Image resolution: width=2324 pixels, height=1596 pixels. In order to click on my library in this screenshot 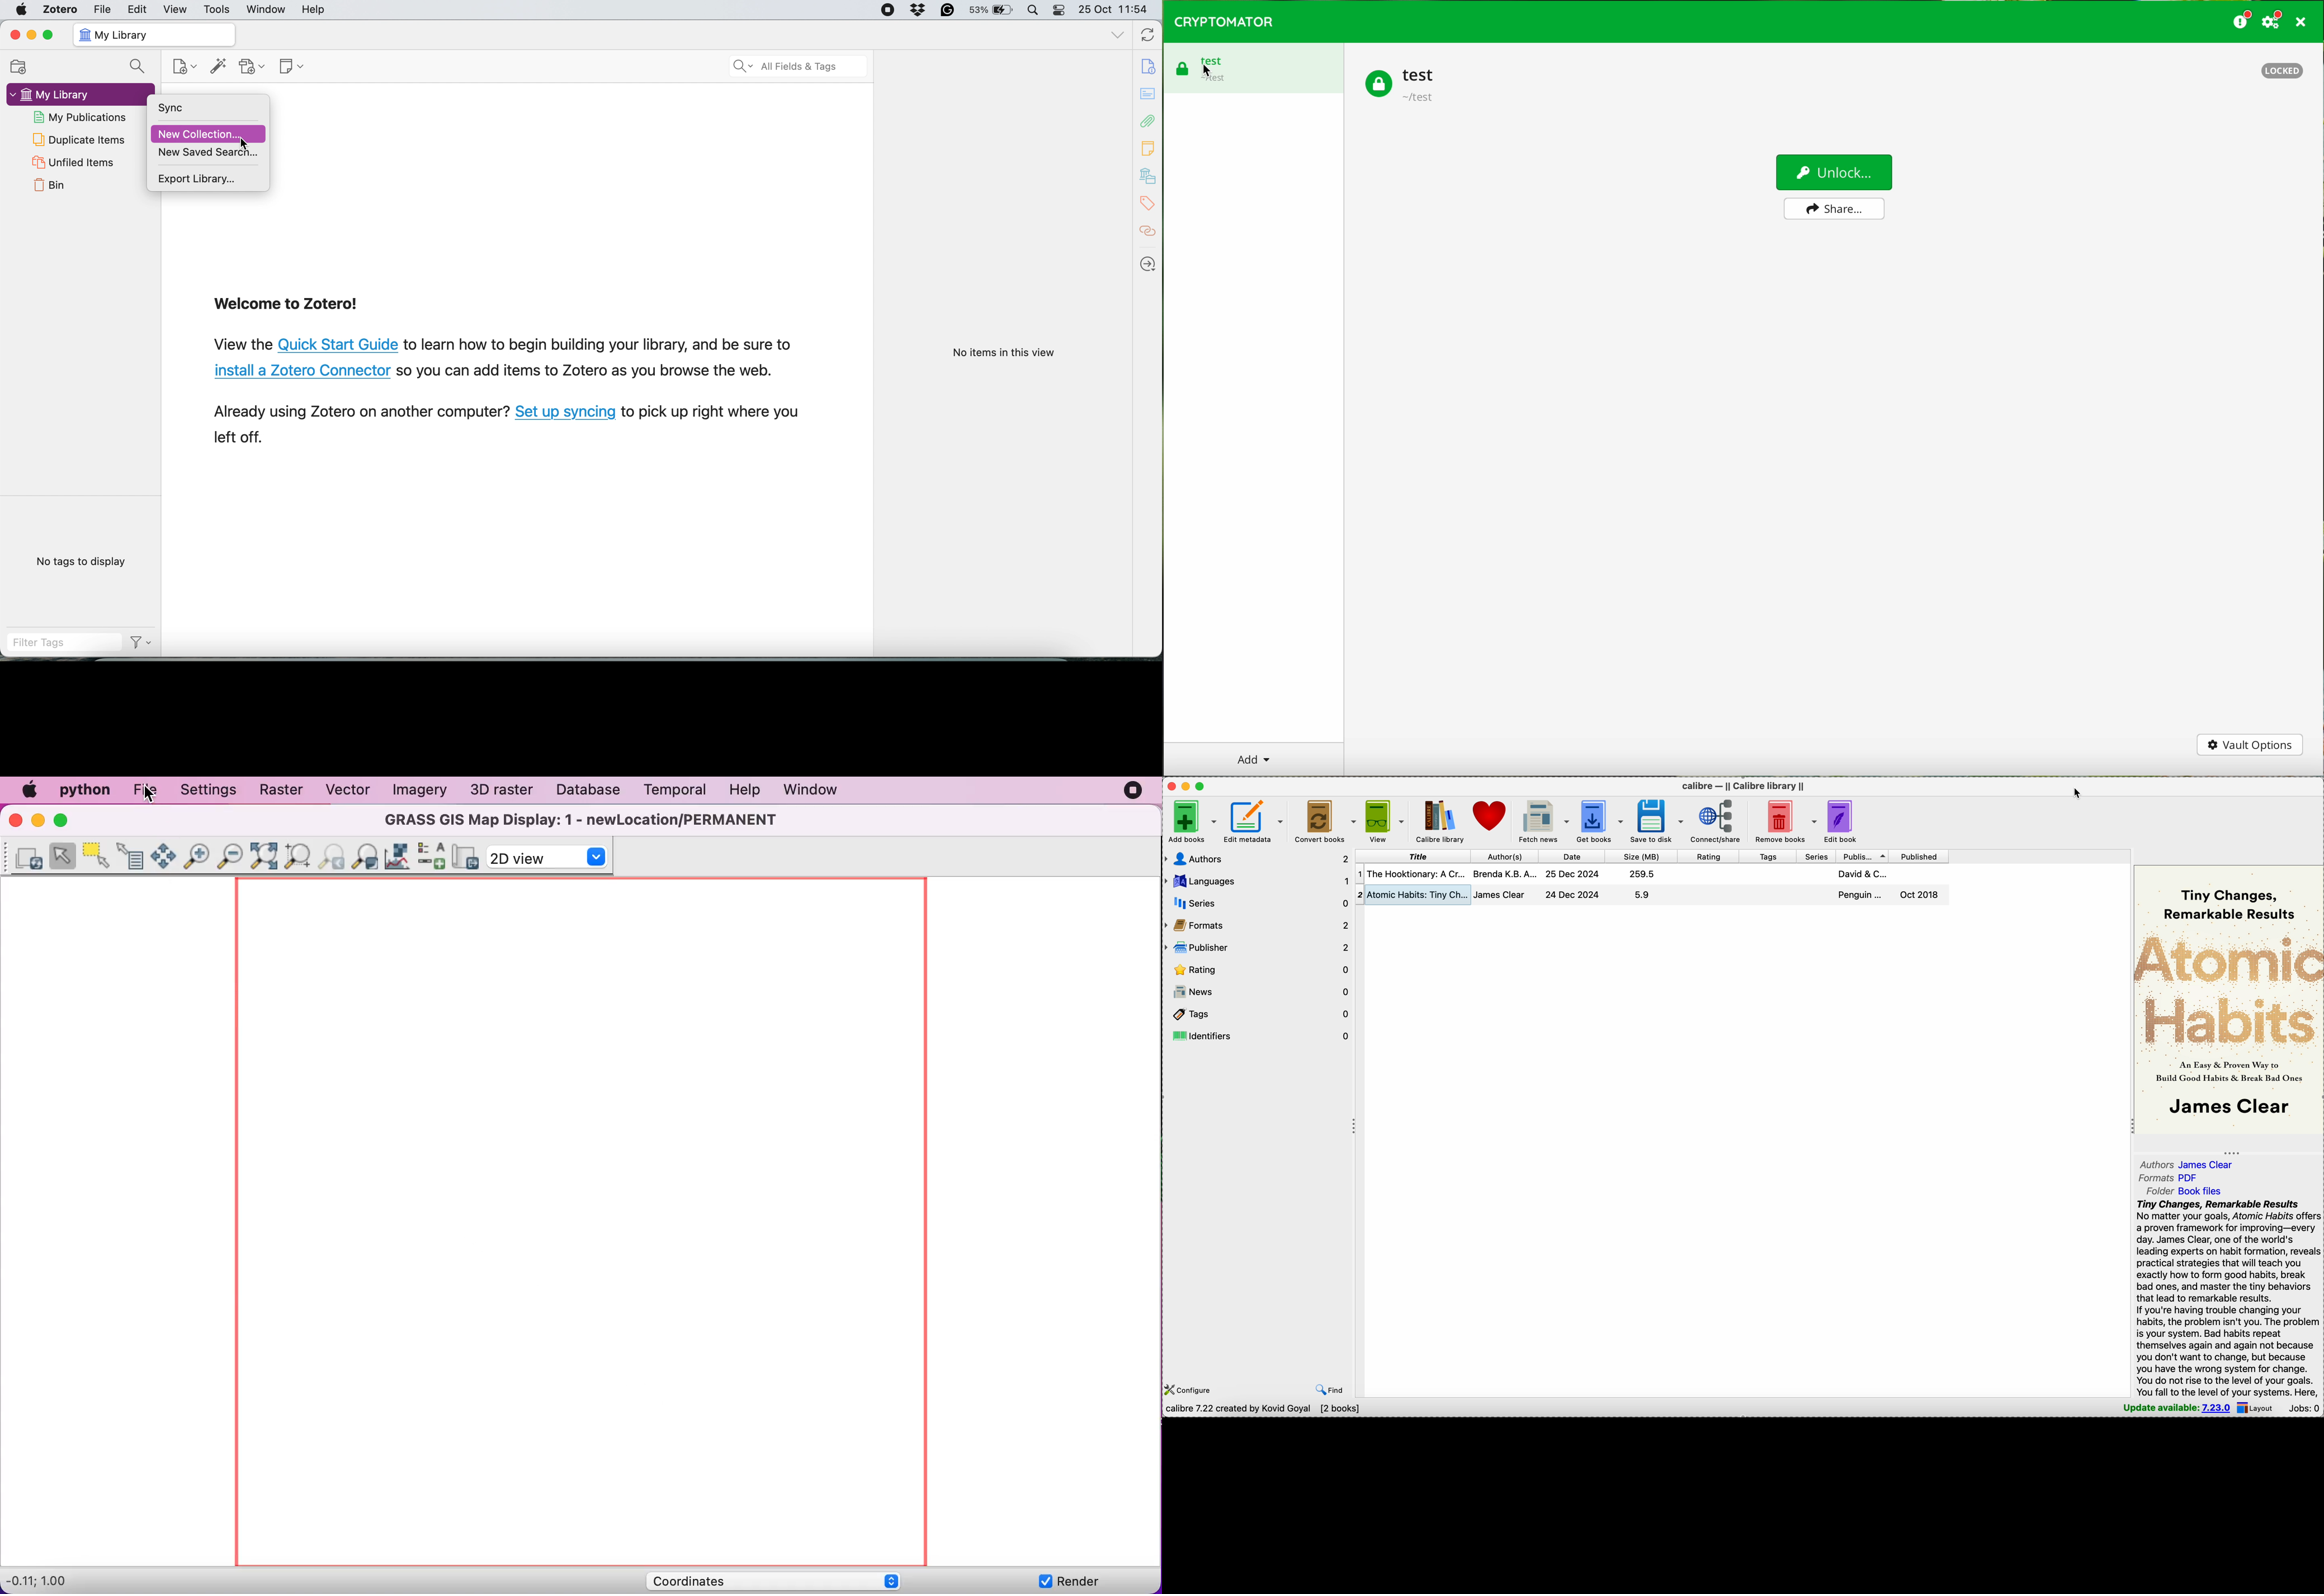, I will do `click(72, 94)`.